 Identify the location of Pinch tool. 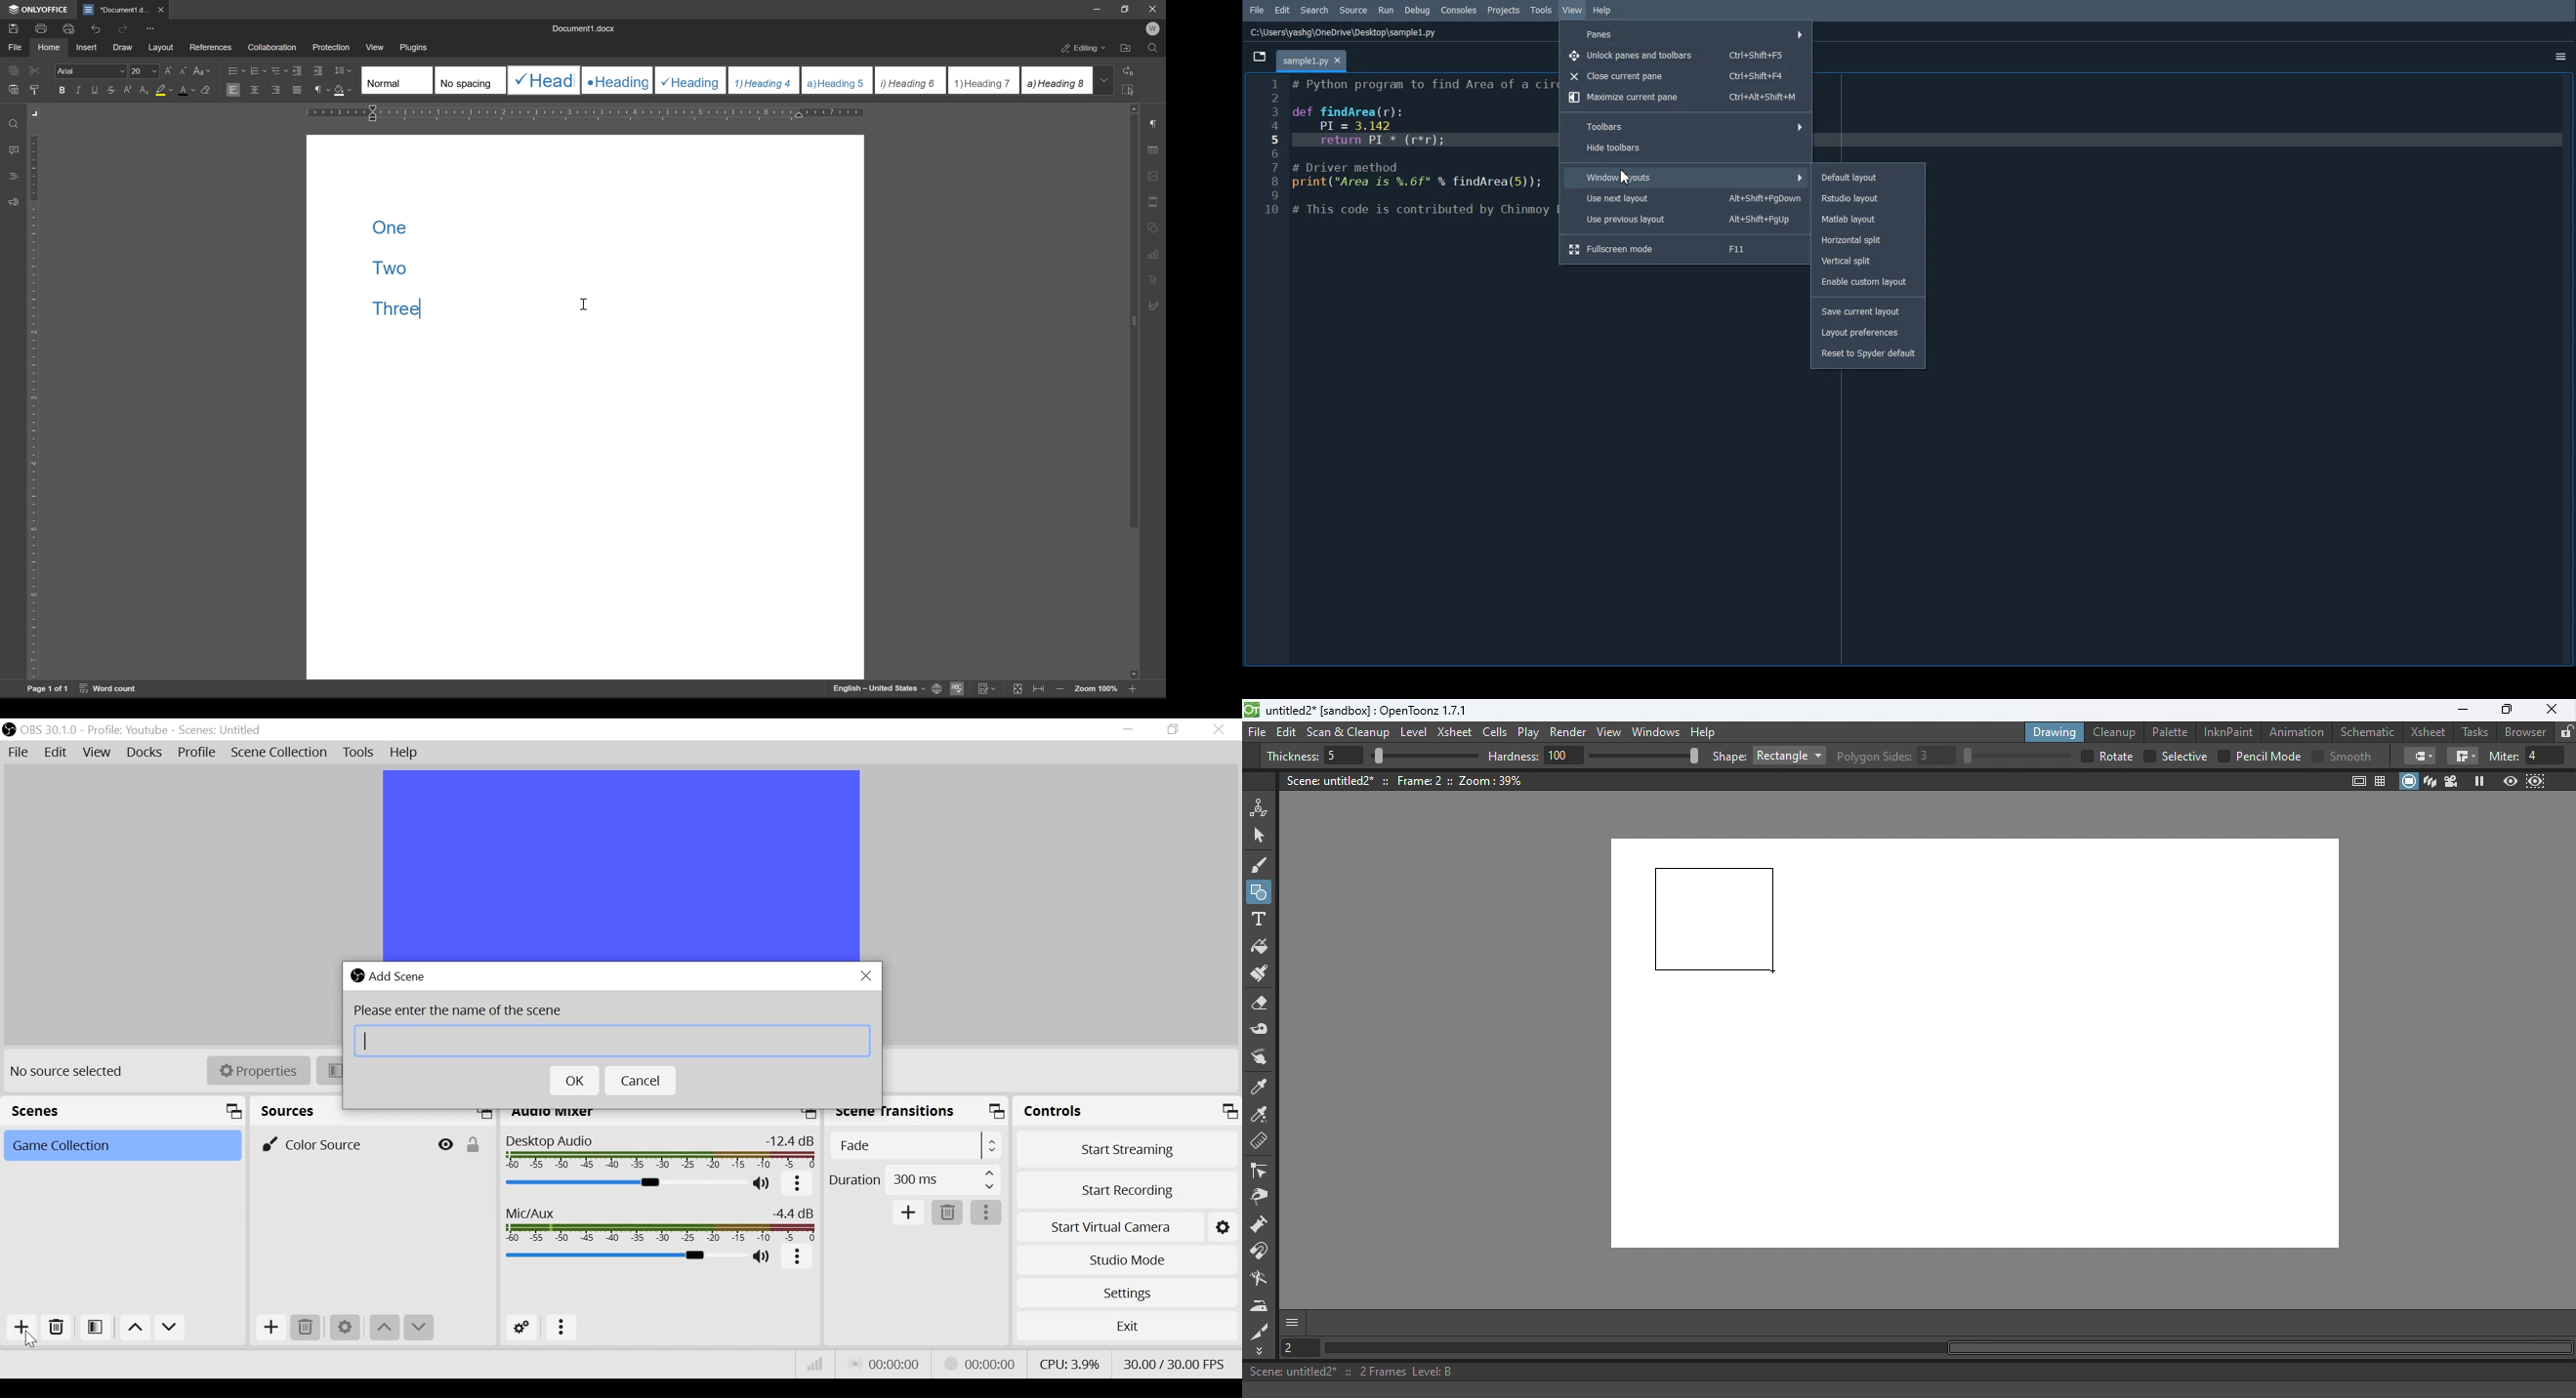
(1259, 1200).